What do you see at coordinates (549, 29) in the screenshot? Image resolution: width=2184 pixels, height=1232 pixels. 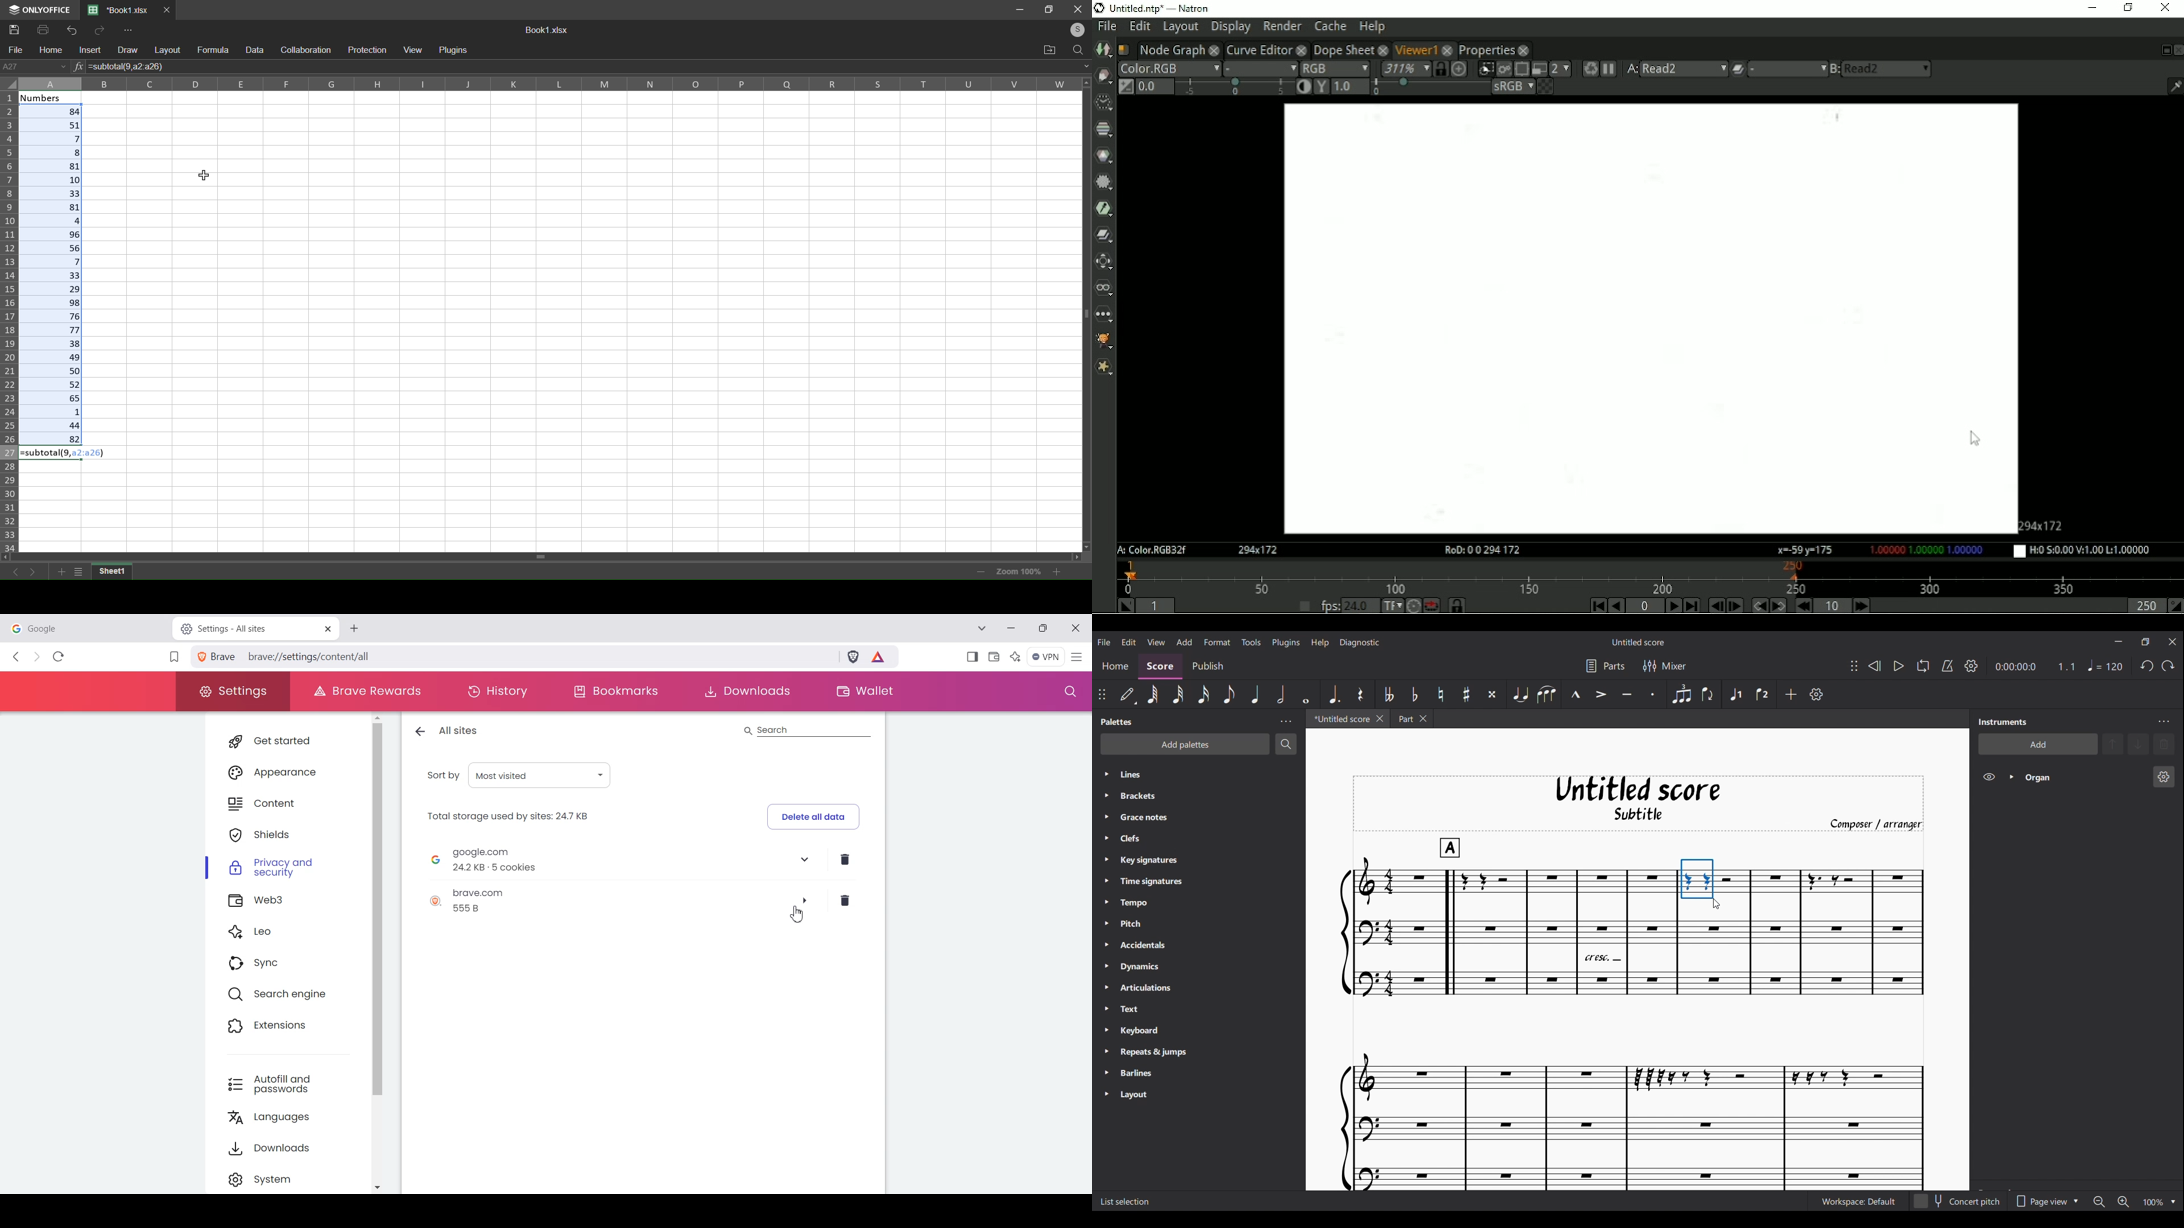 I see `Book1.xslx` at bounding box center [549, 29].